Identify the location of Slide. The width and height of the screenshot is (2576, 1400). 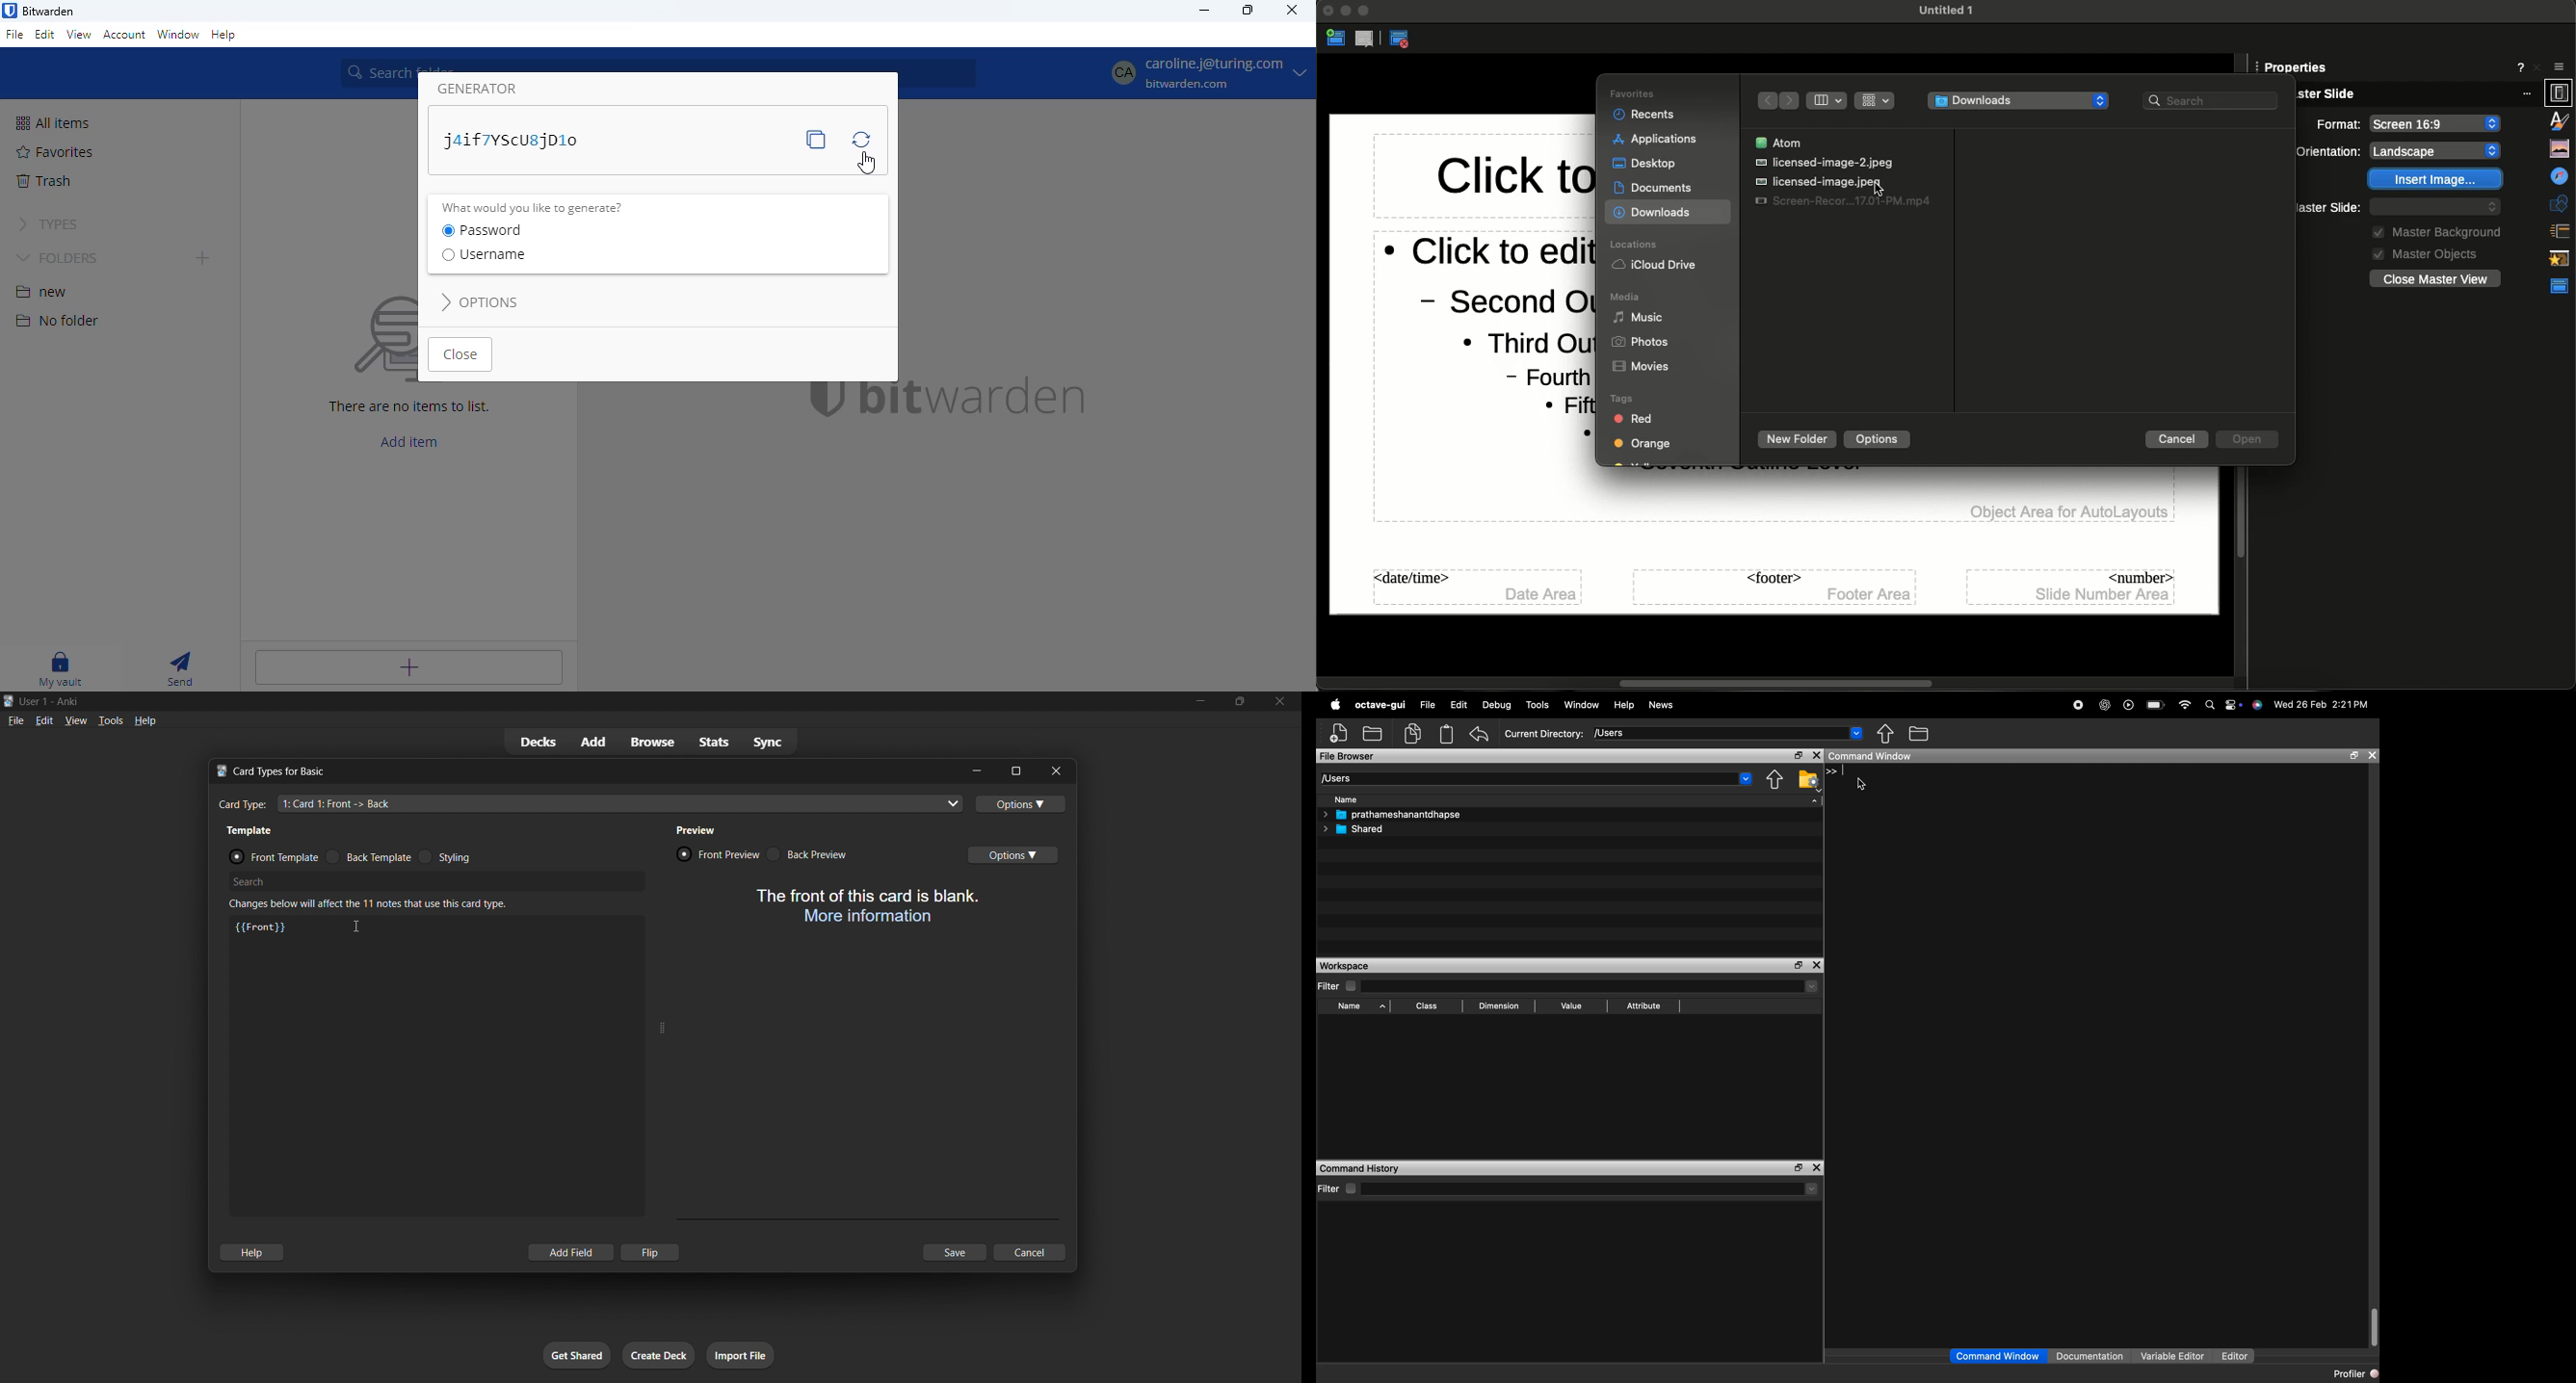
(2297, 67).